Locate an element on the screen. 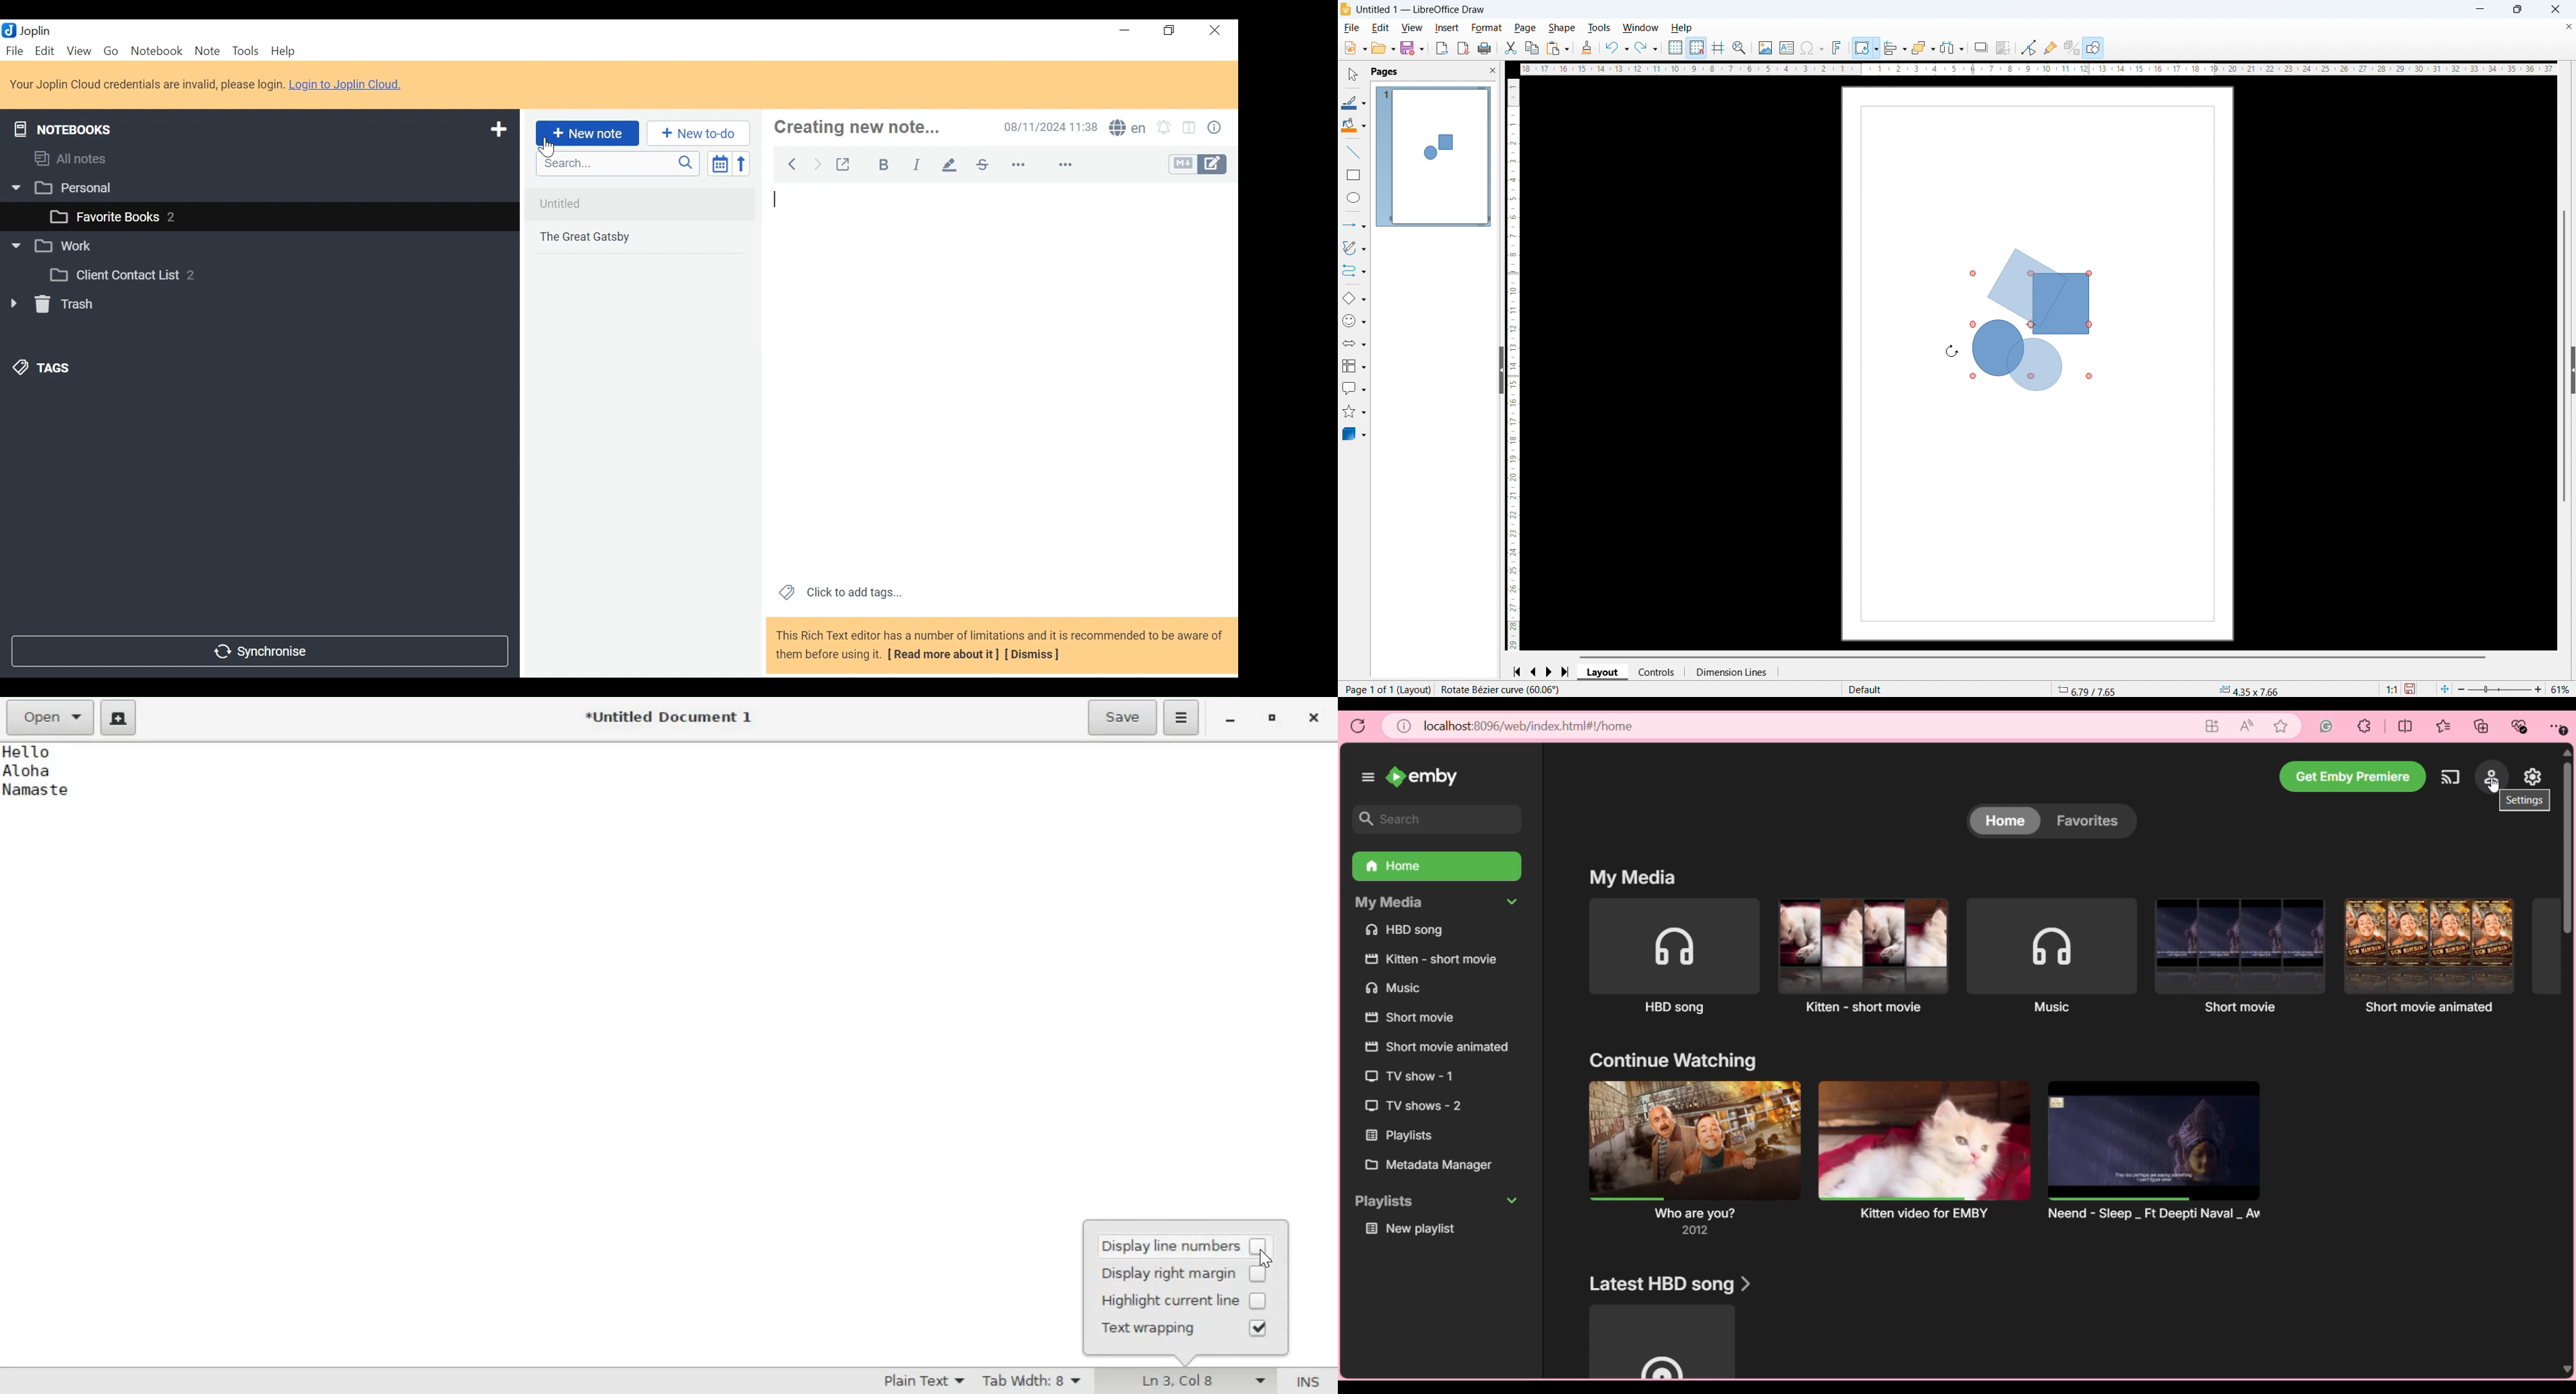 The width and height of the screenshot is (2576, 1400). Rectangle  is located at coordinates (1354, 175).